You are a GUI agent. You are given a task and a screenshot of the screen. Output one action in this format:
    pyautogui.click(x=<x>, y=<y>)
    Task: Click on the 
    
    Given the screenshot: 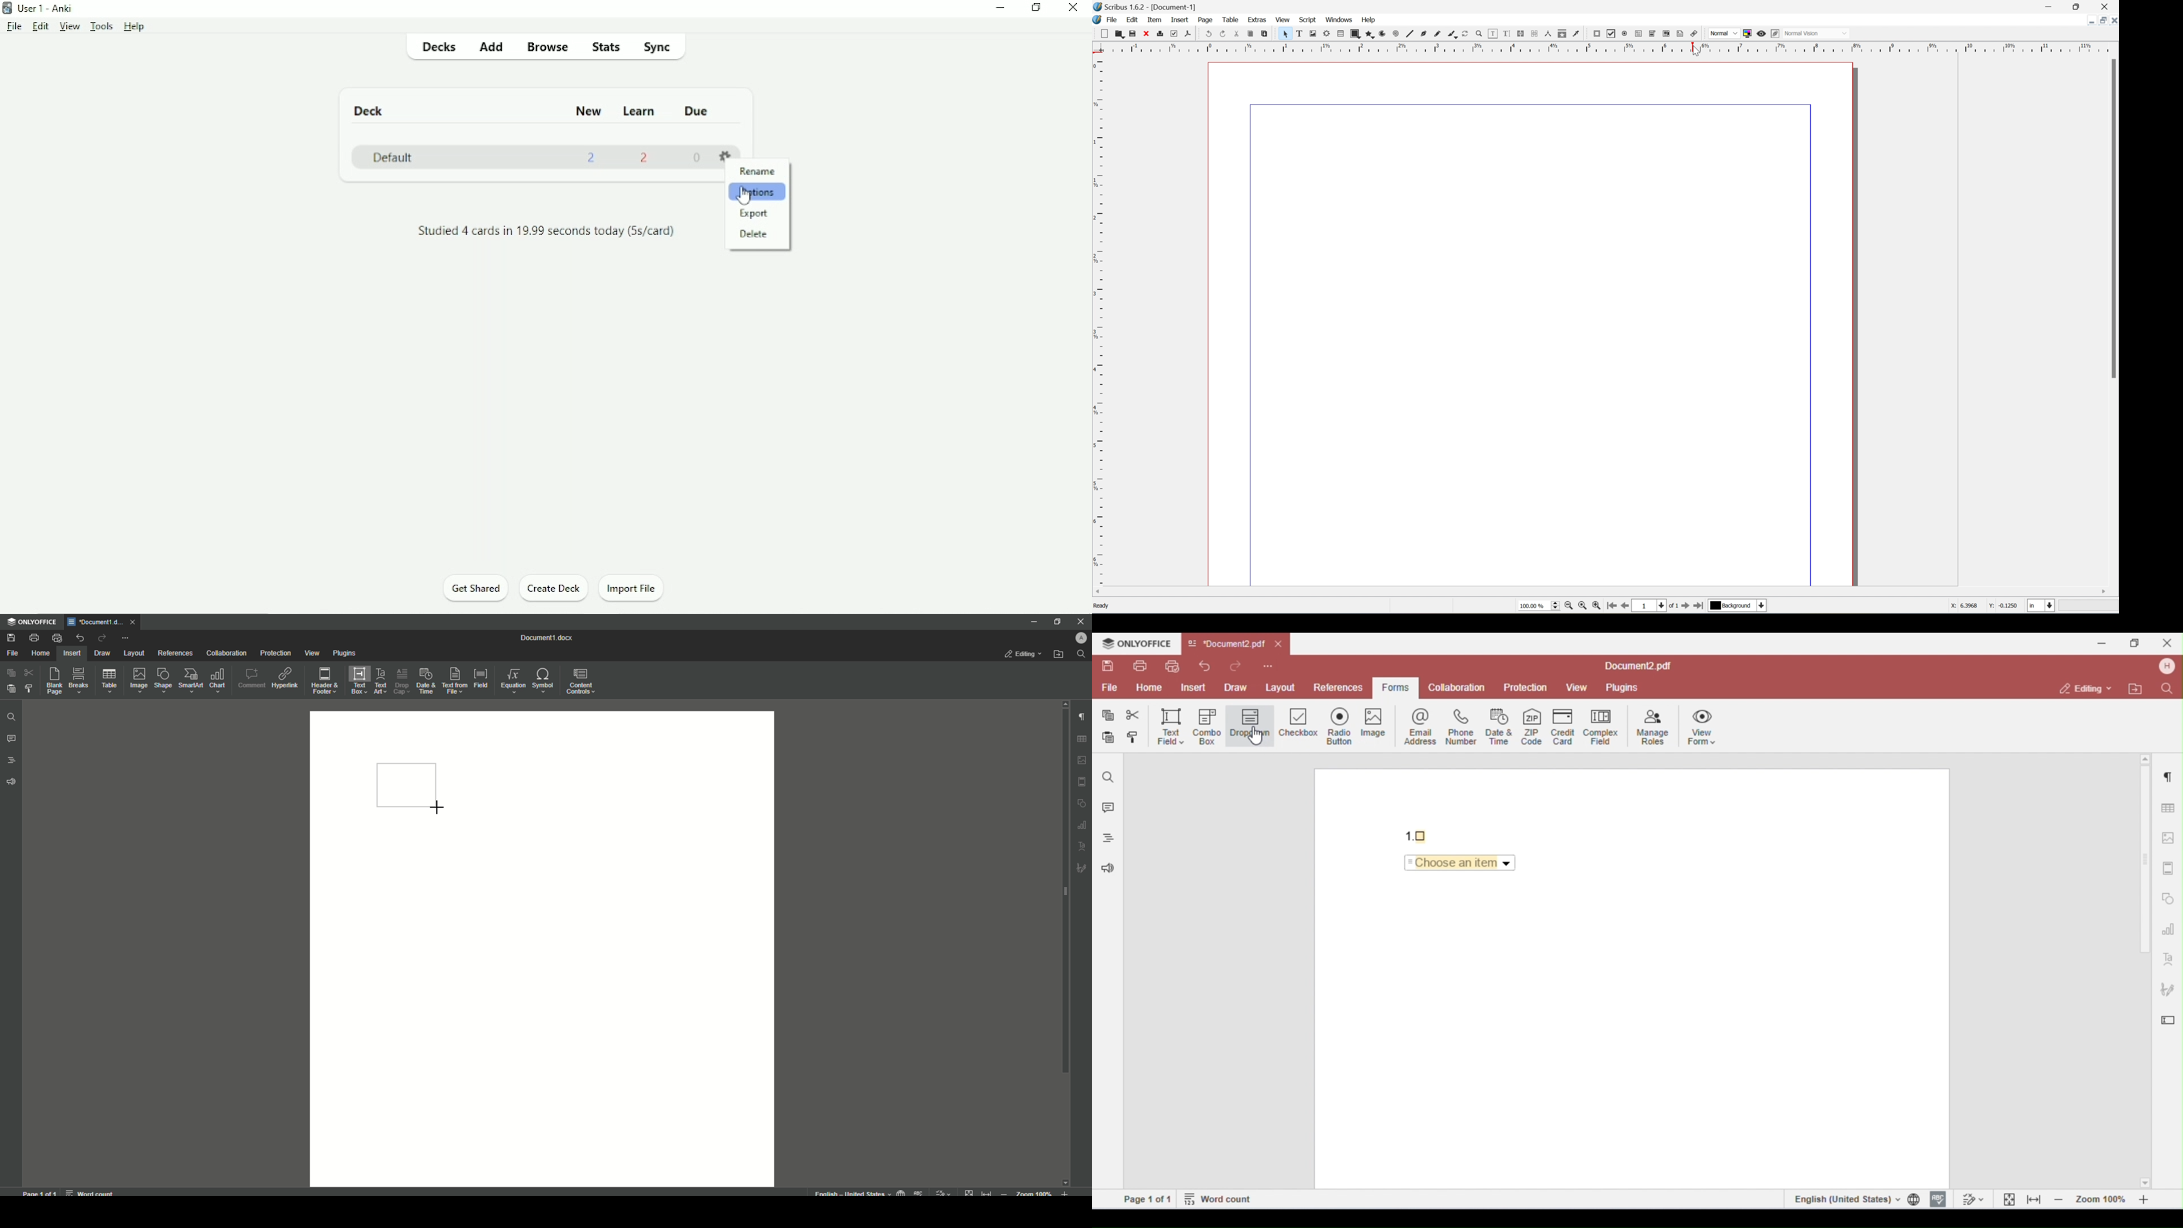 What is the action you would take?
    pyautogui.click(x=275, y=654)
    